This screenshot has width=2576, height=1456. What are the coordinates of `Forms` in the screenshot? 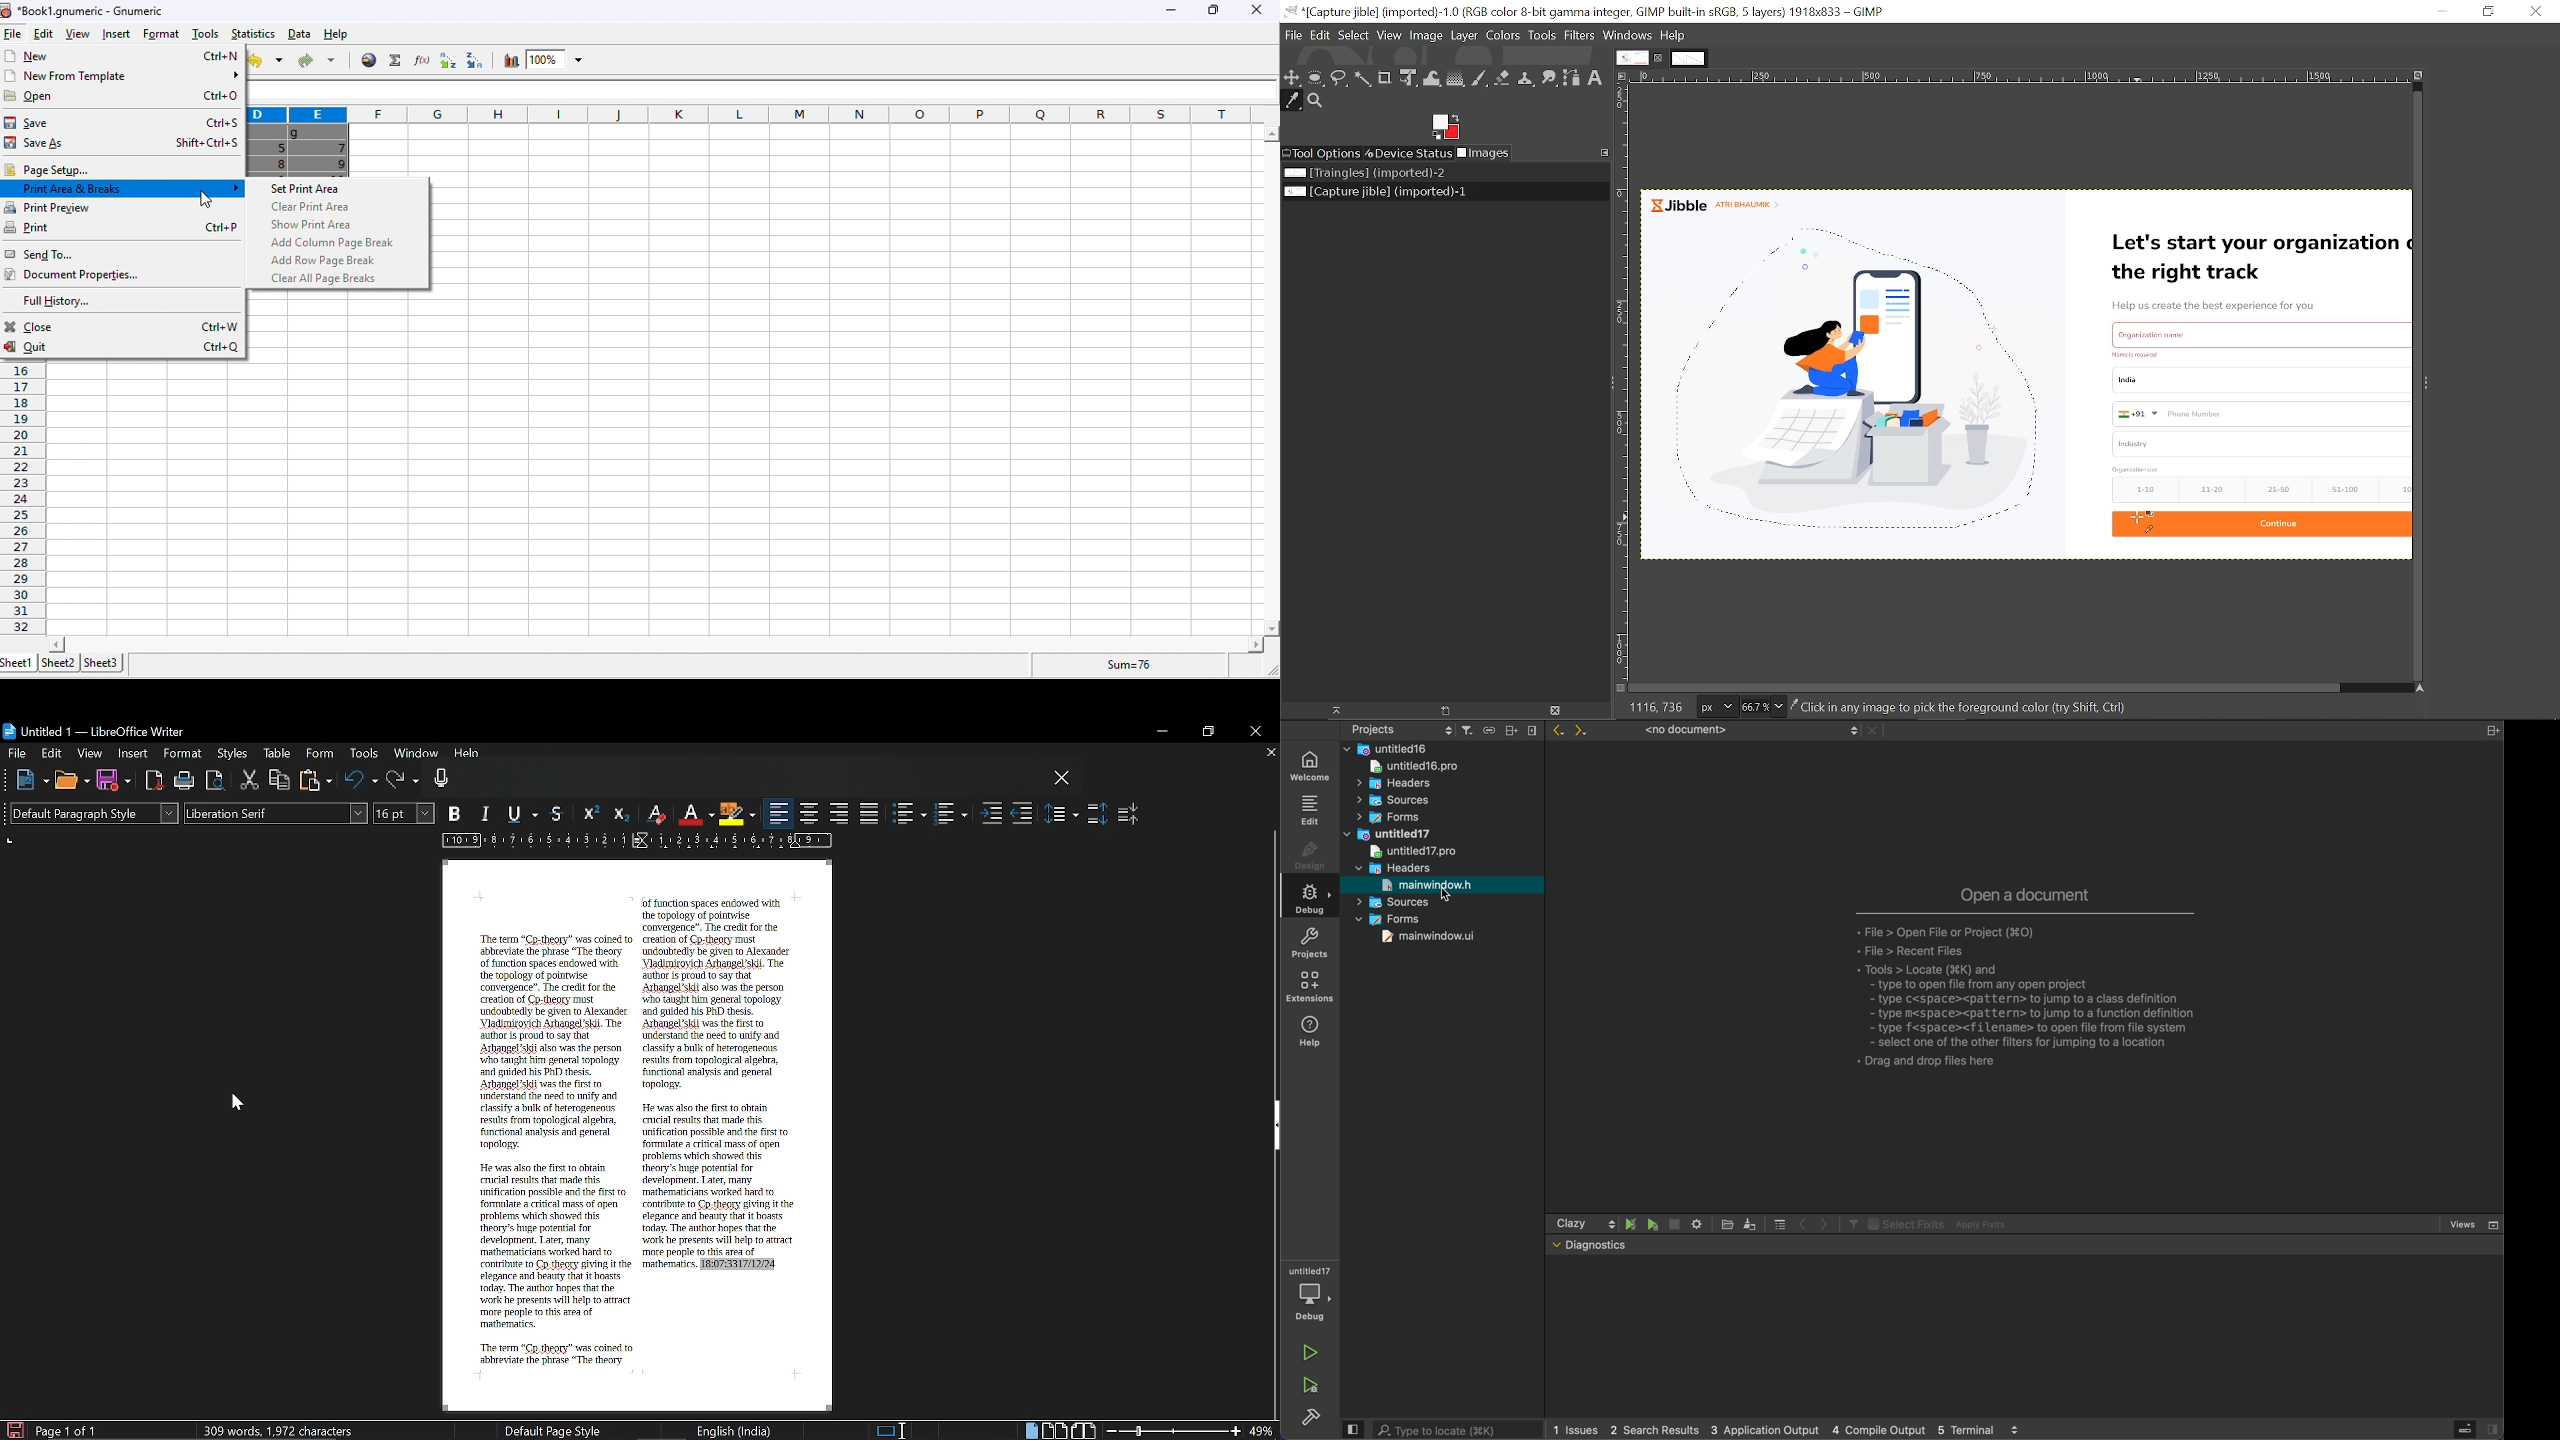 It's located at (1393, 919).